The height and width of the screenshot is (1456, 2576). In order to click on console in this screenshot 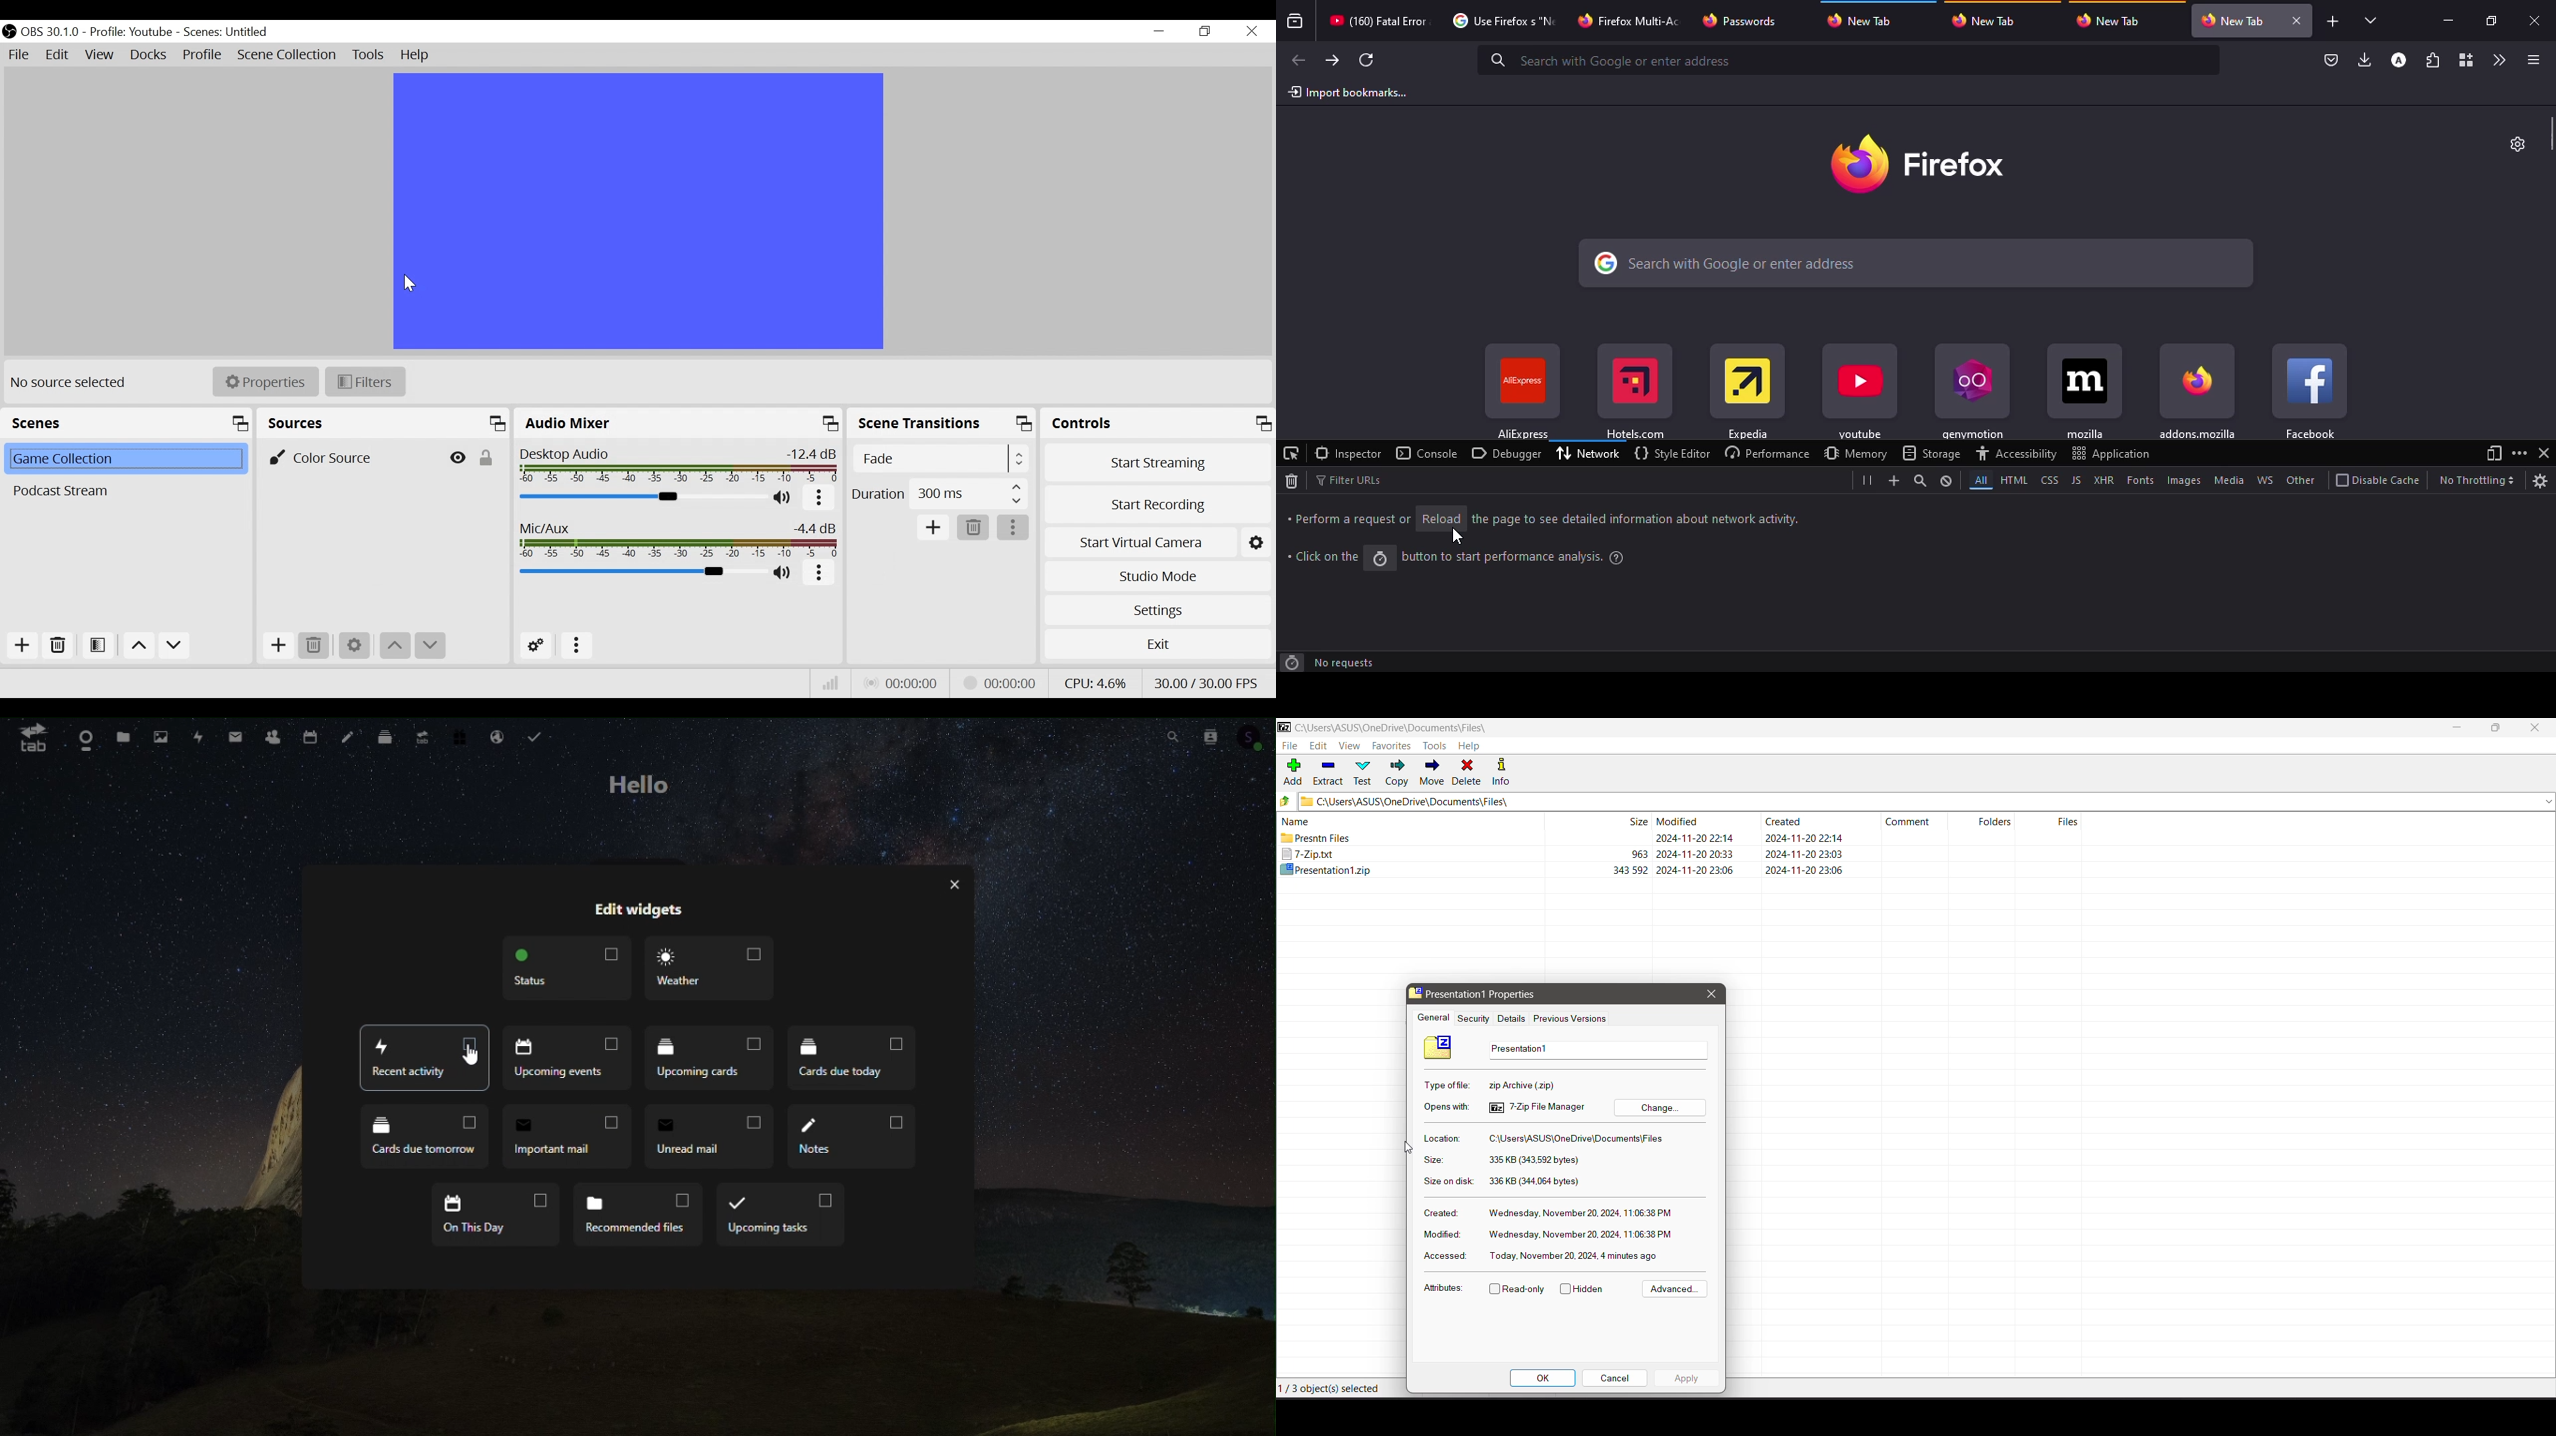, I will do `click(1428, 454)`.